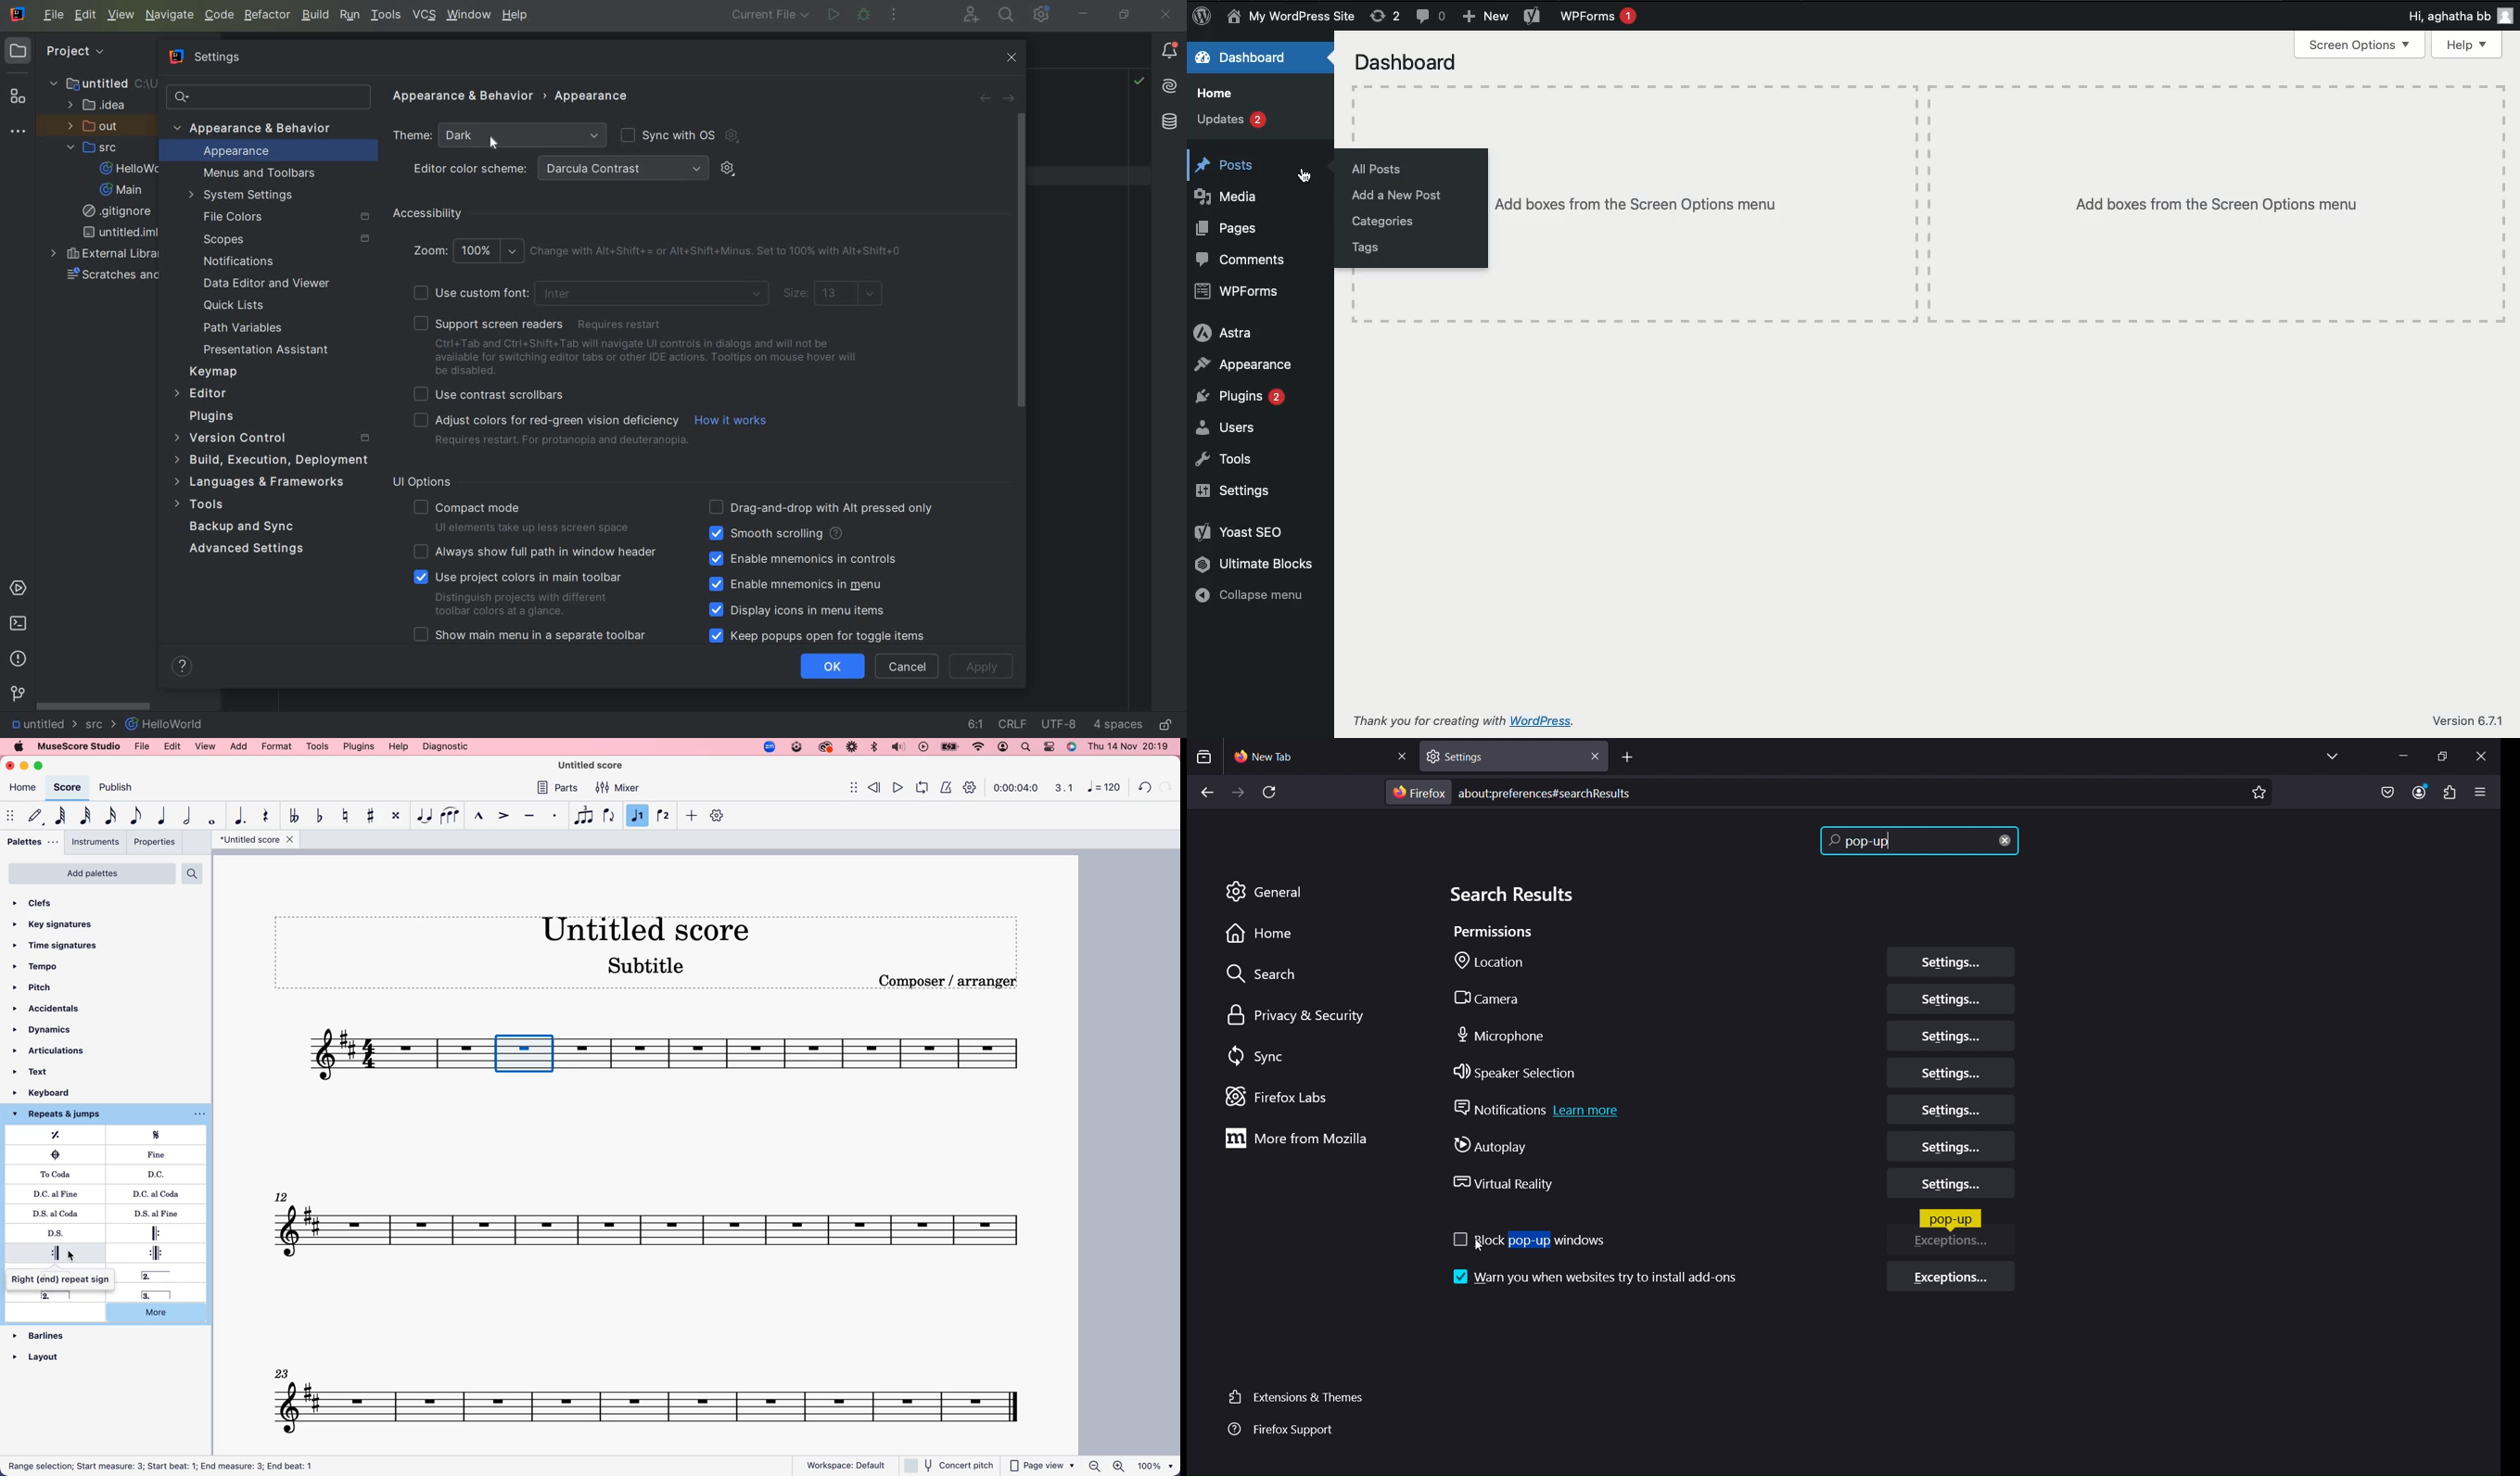 The height and width of the screenshot is (1484, 2520). Describe the element at coordinates (1050, 746) in the screenshot. I see `settings` at that location.